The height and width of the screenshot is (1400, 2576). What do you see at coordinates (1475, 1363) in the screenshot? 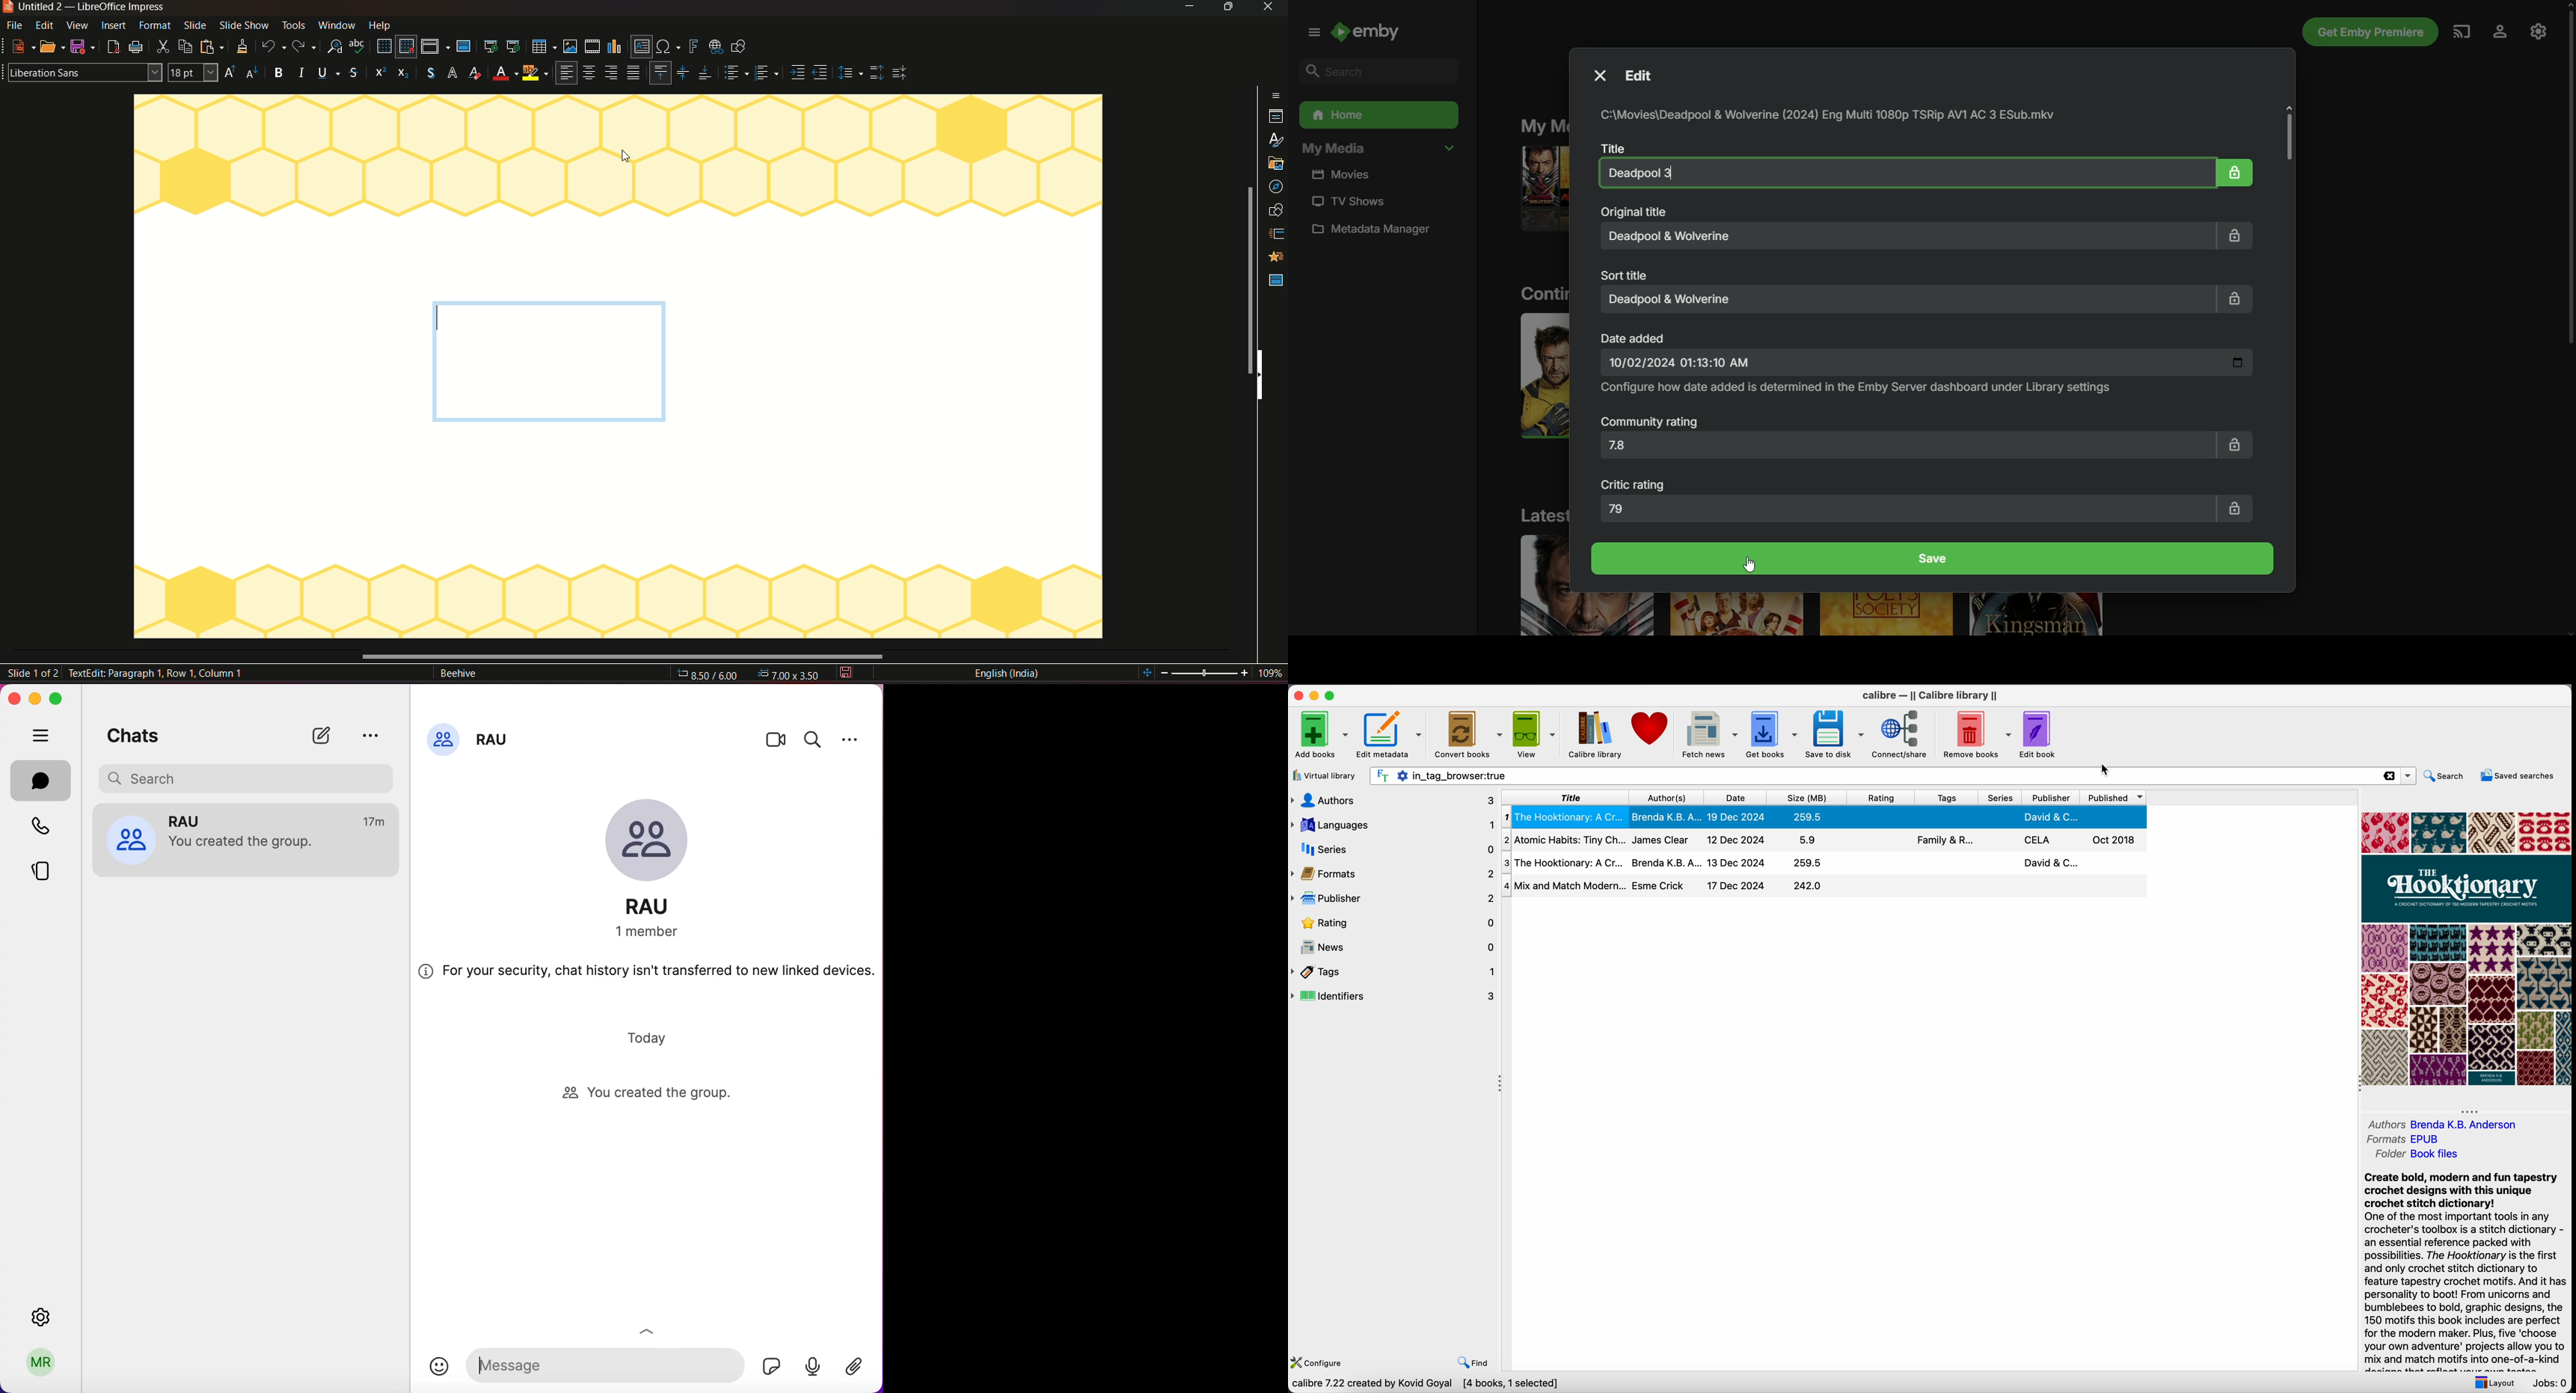
I see `Find` at bounding box center [1475, 1363].